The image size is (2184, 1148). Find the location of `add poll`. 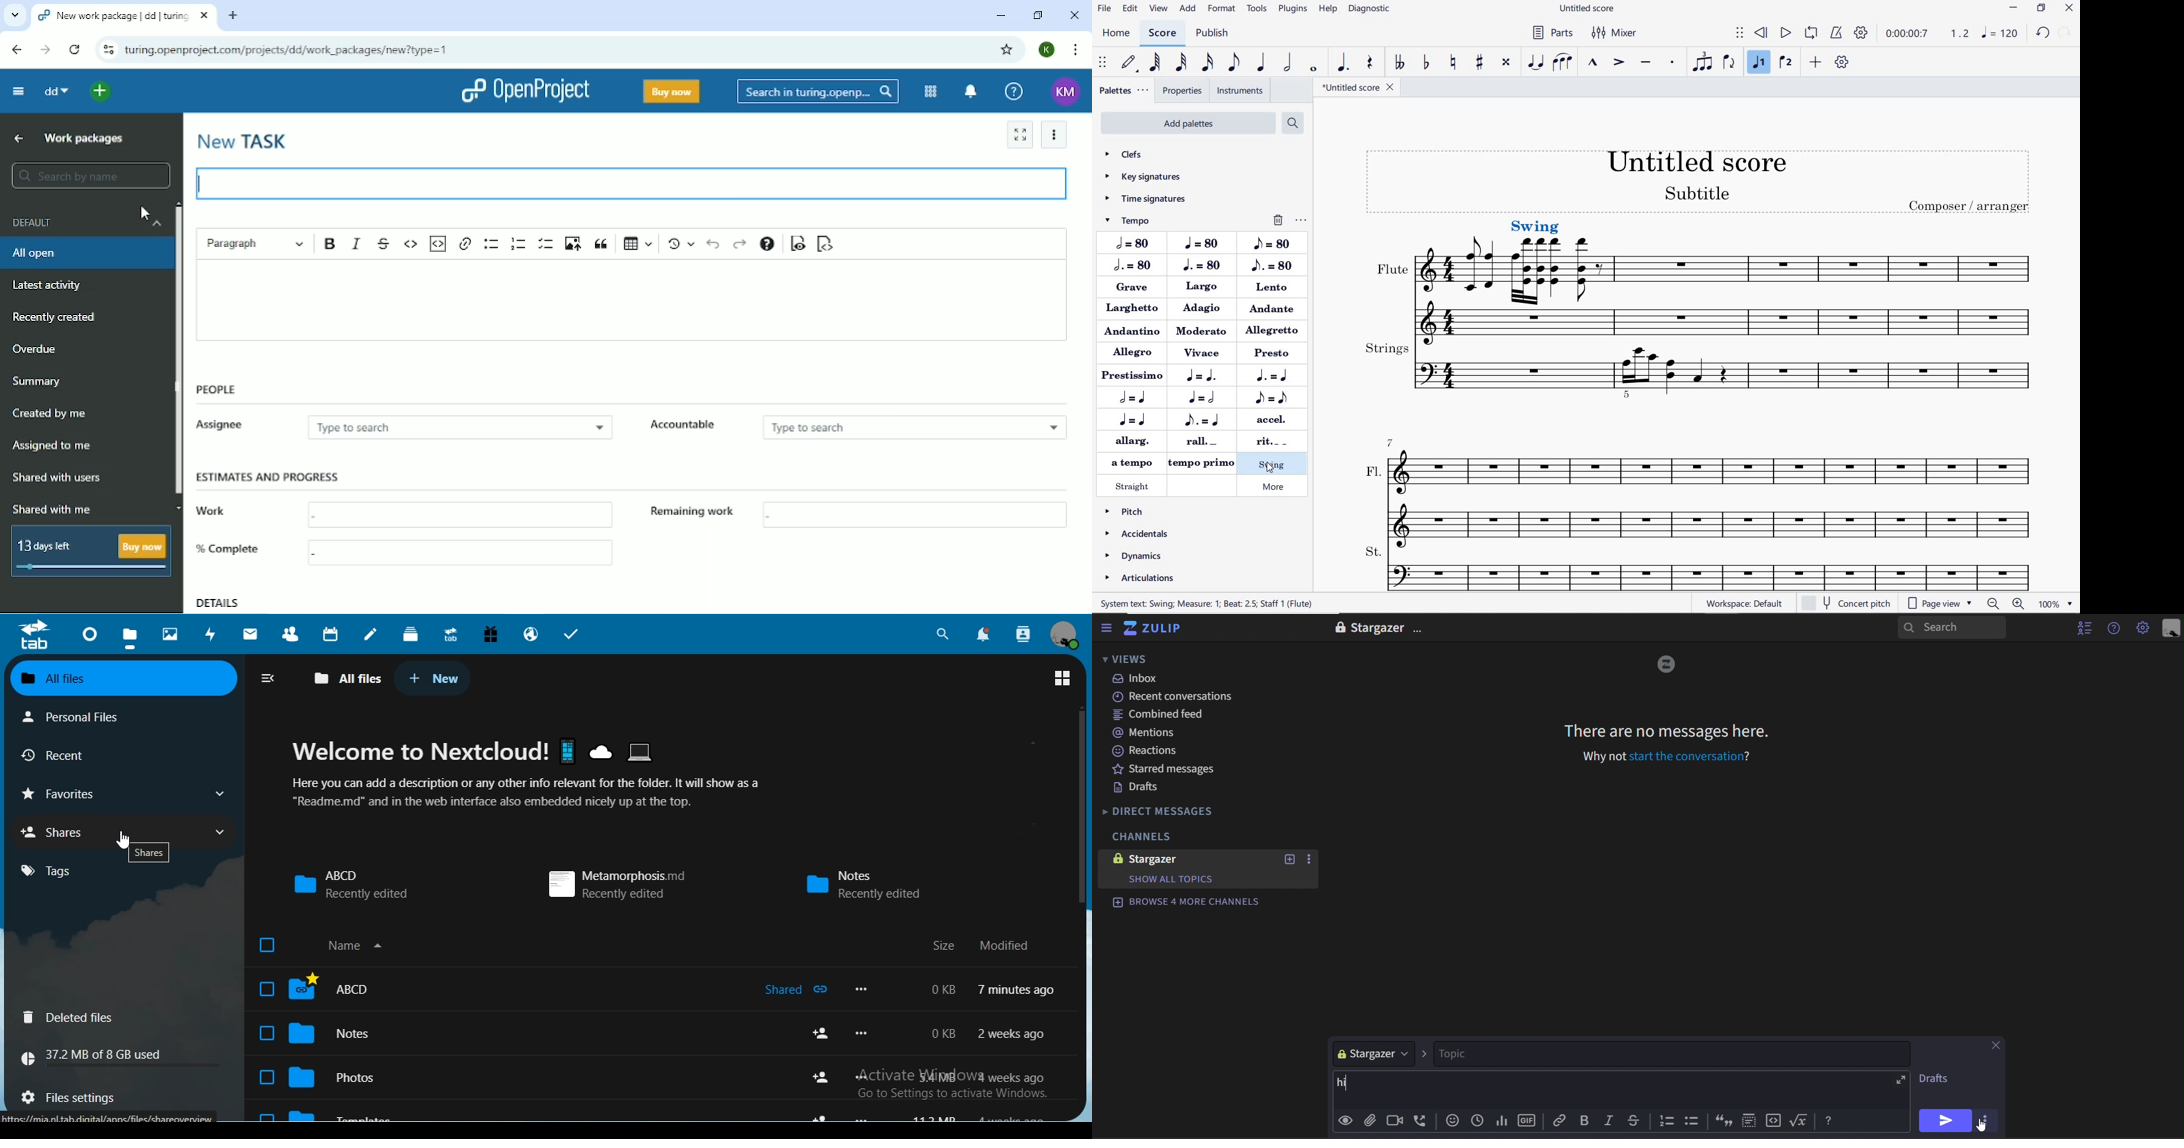

add poll is located at coordinates (1502, 1123).